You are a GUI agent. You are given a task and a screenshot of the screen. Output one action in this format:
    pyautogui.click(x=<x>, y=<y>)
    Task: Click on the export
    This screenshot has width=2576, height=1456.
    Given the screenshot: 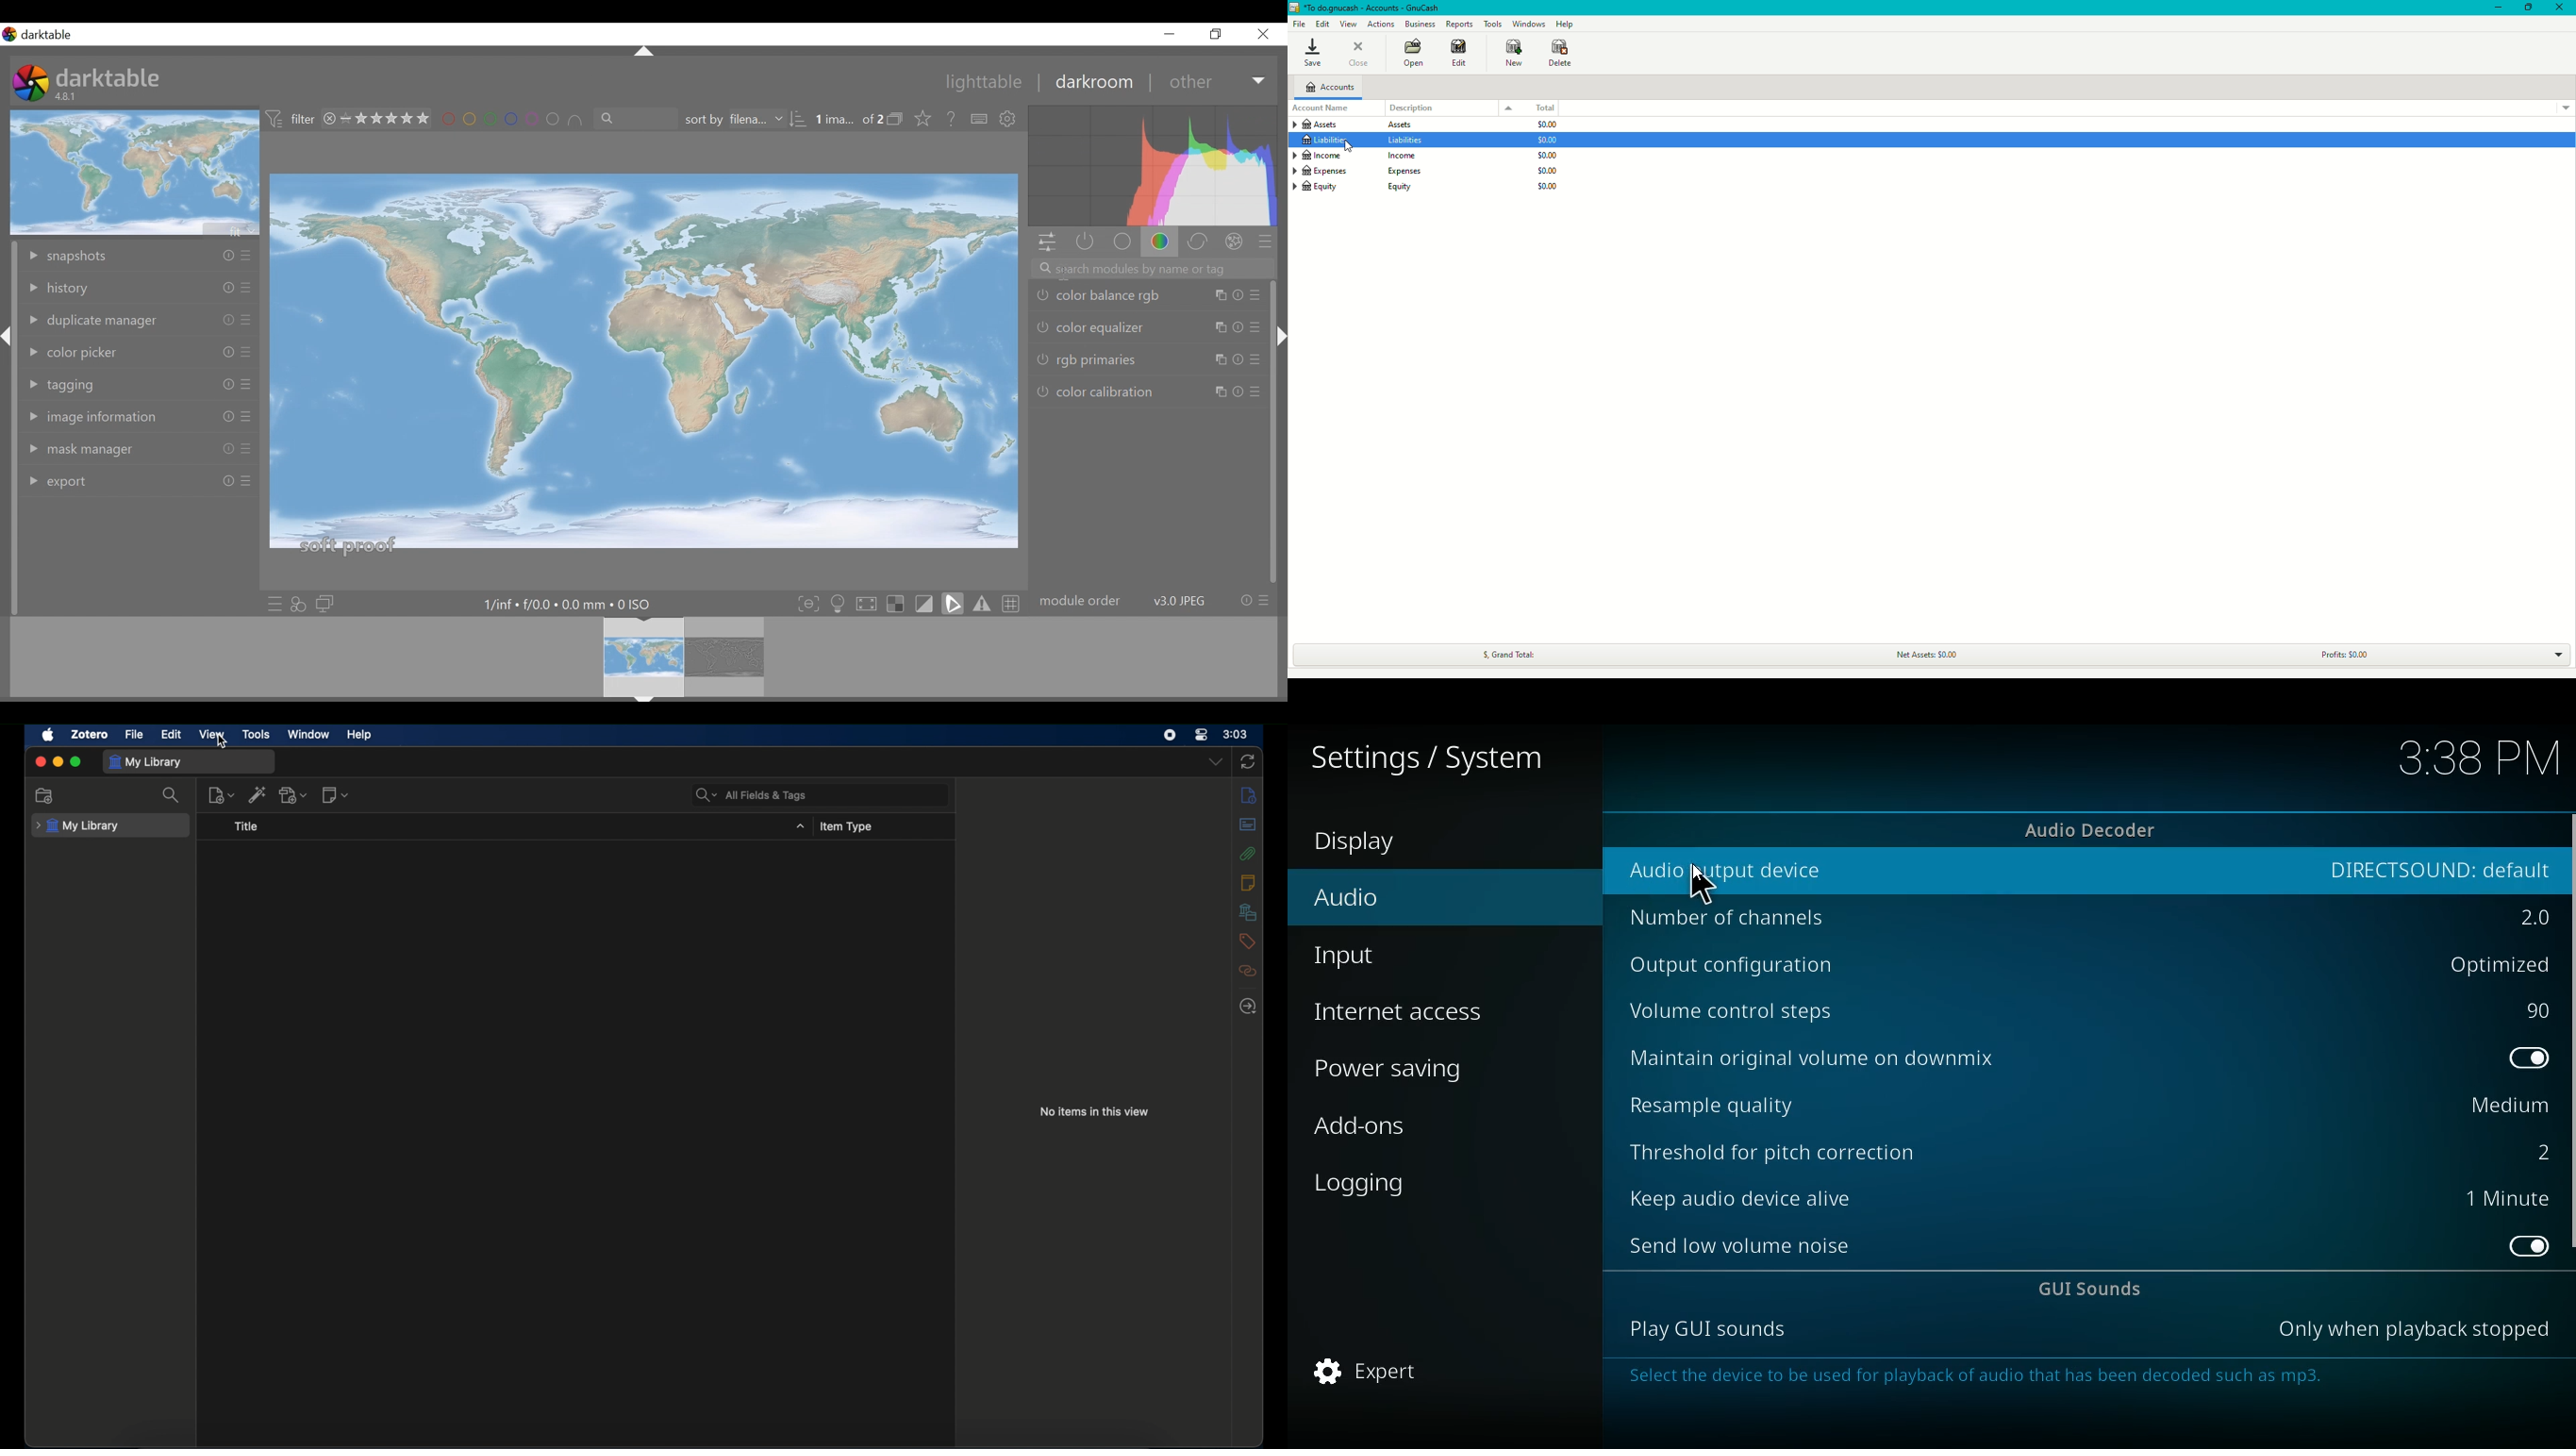 What is the action you would take?
    pyautogui.click(x=138, y=479)
    